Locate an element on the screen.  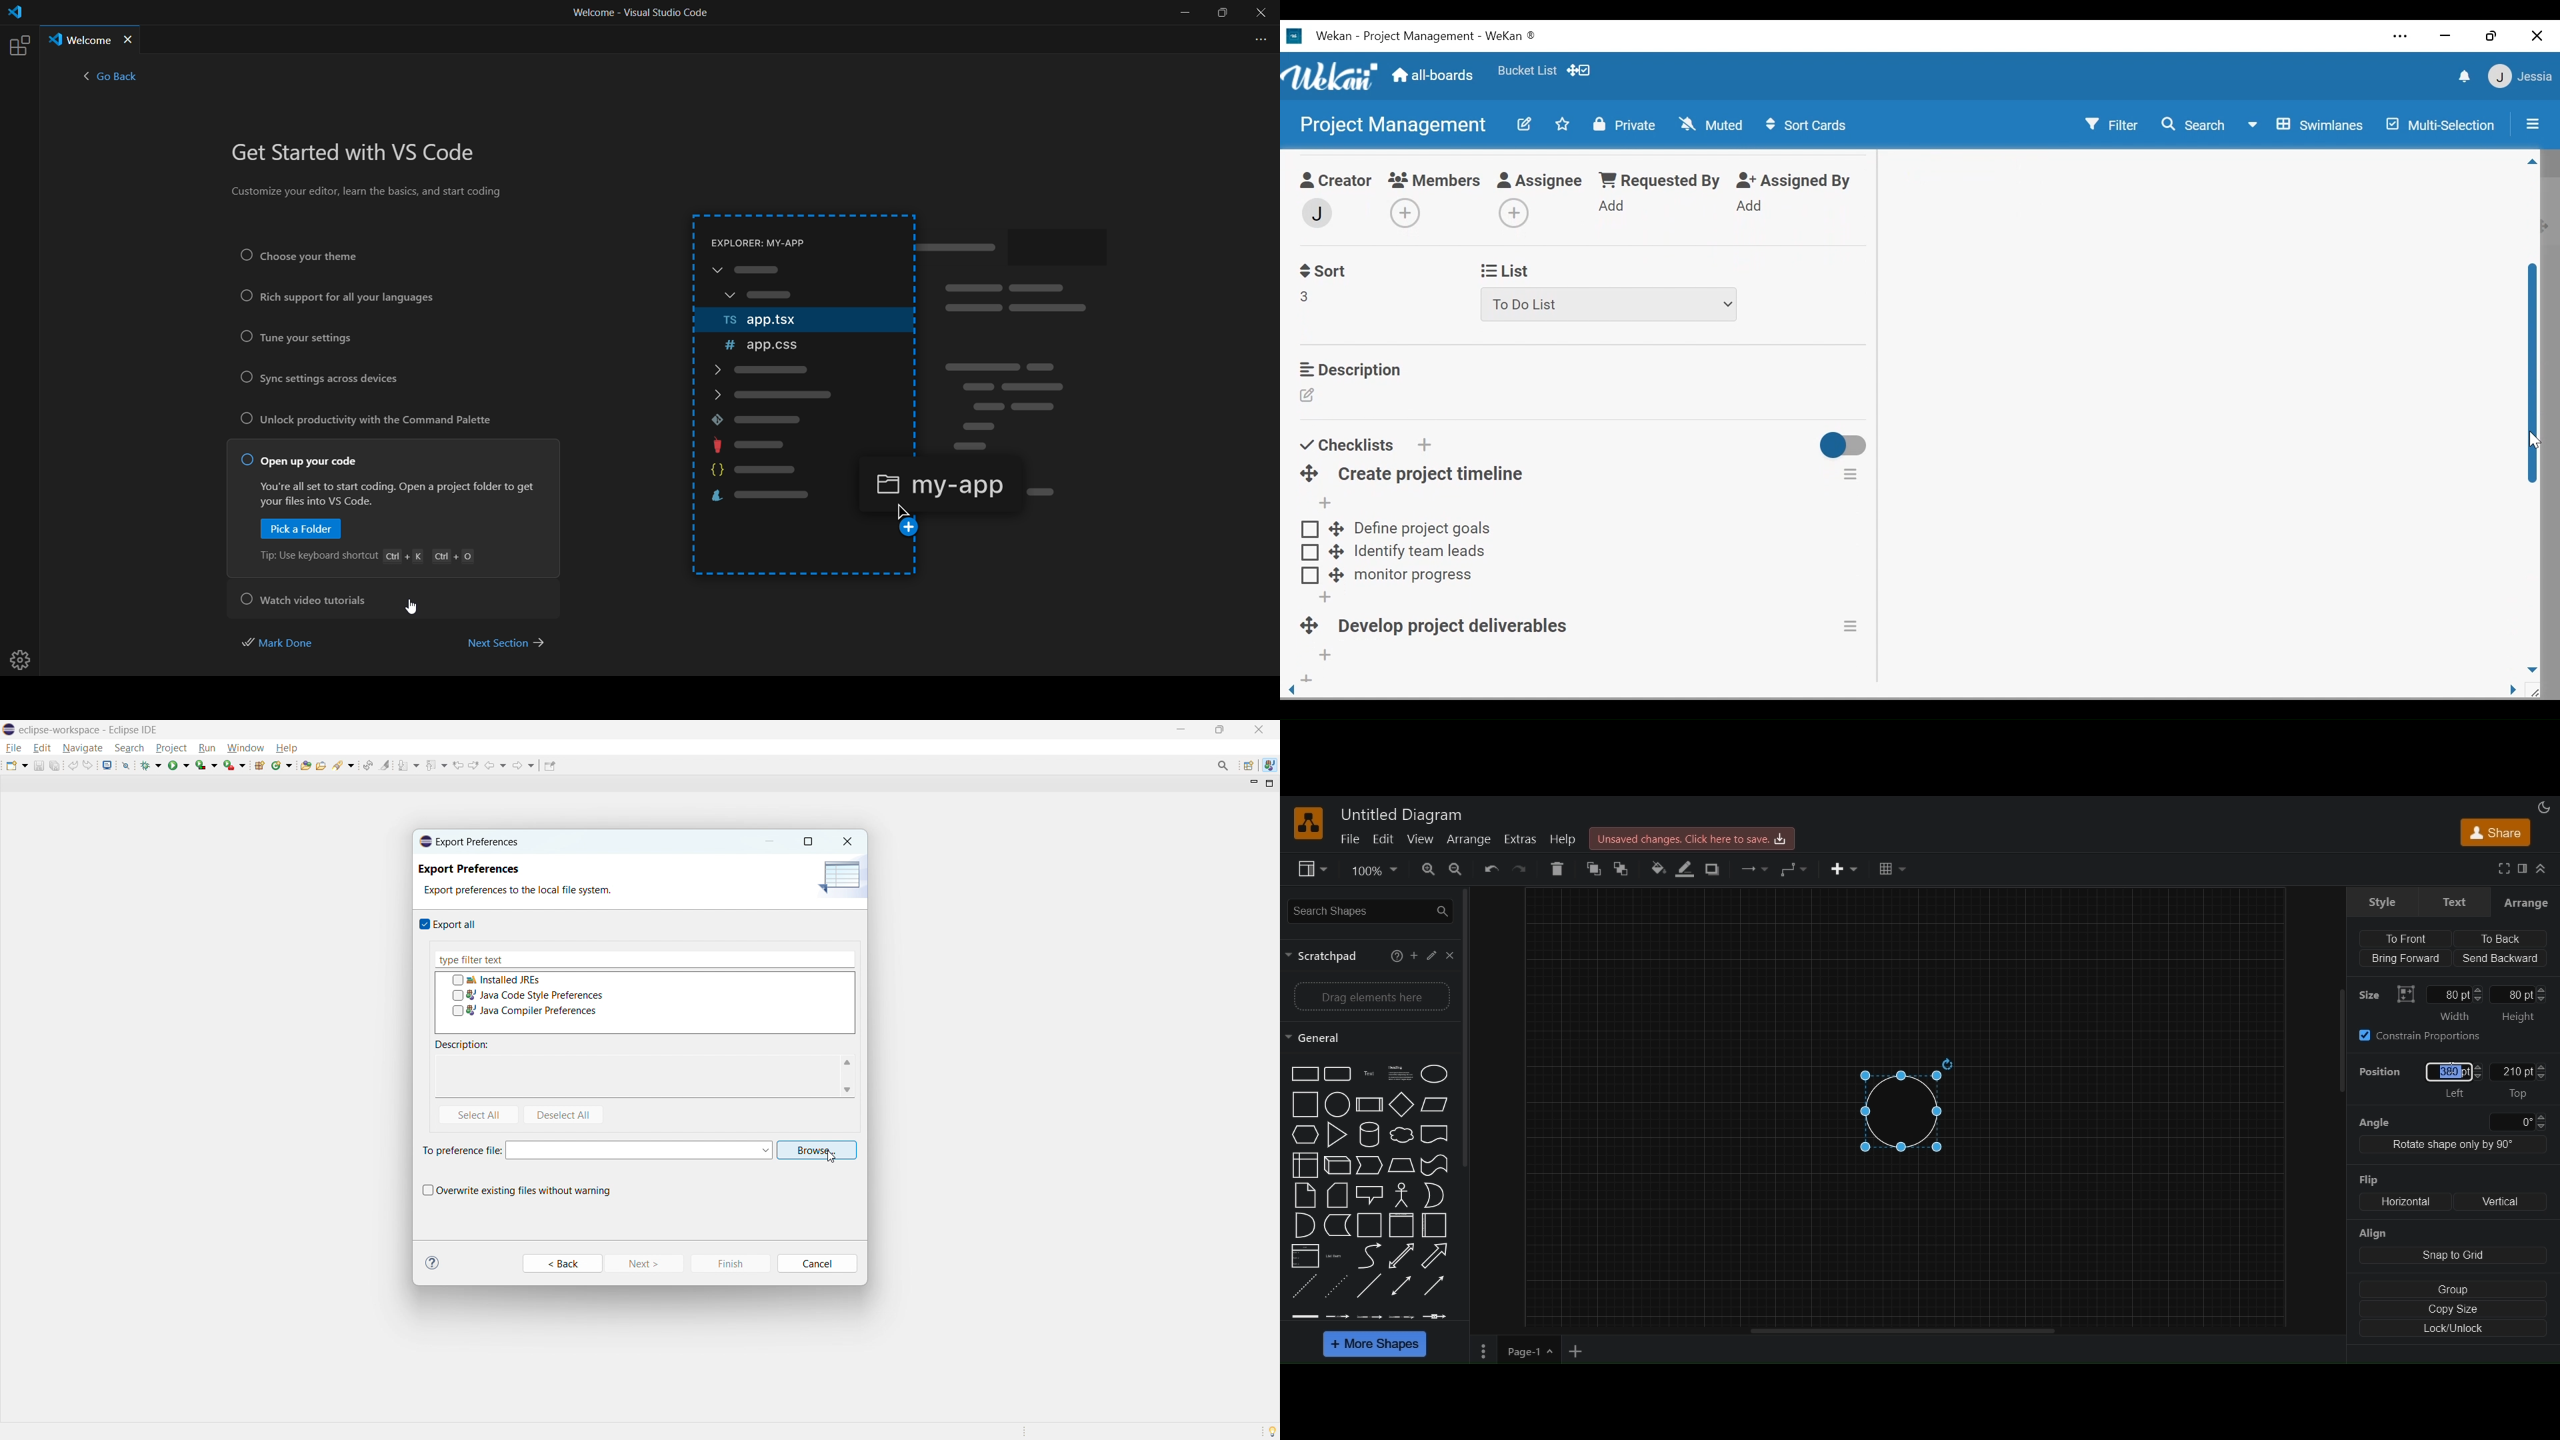
fullscreen is located at coordinates (2502, 869).